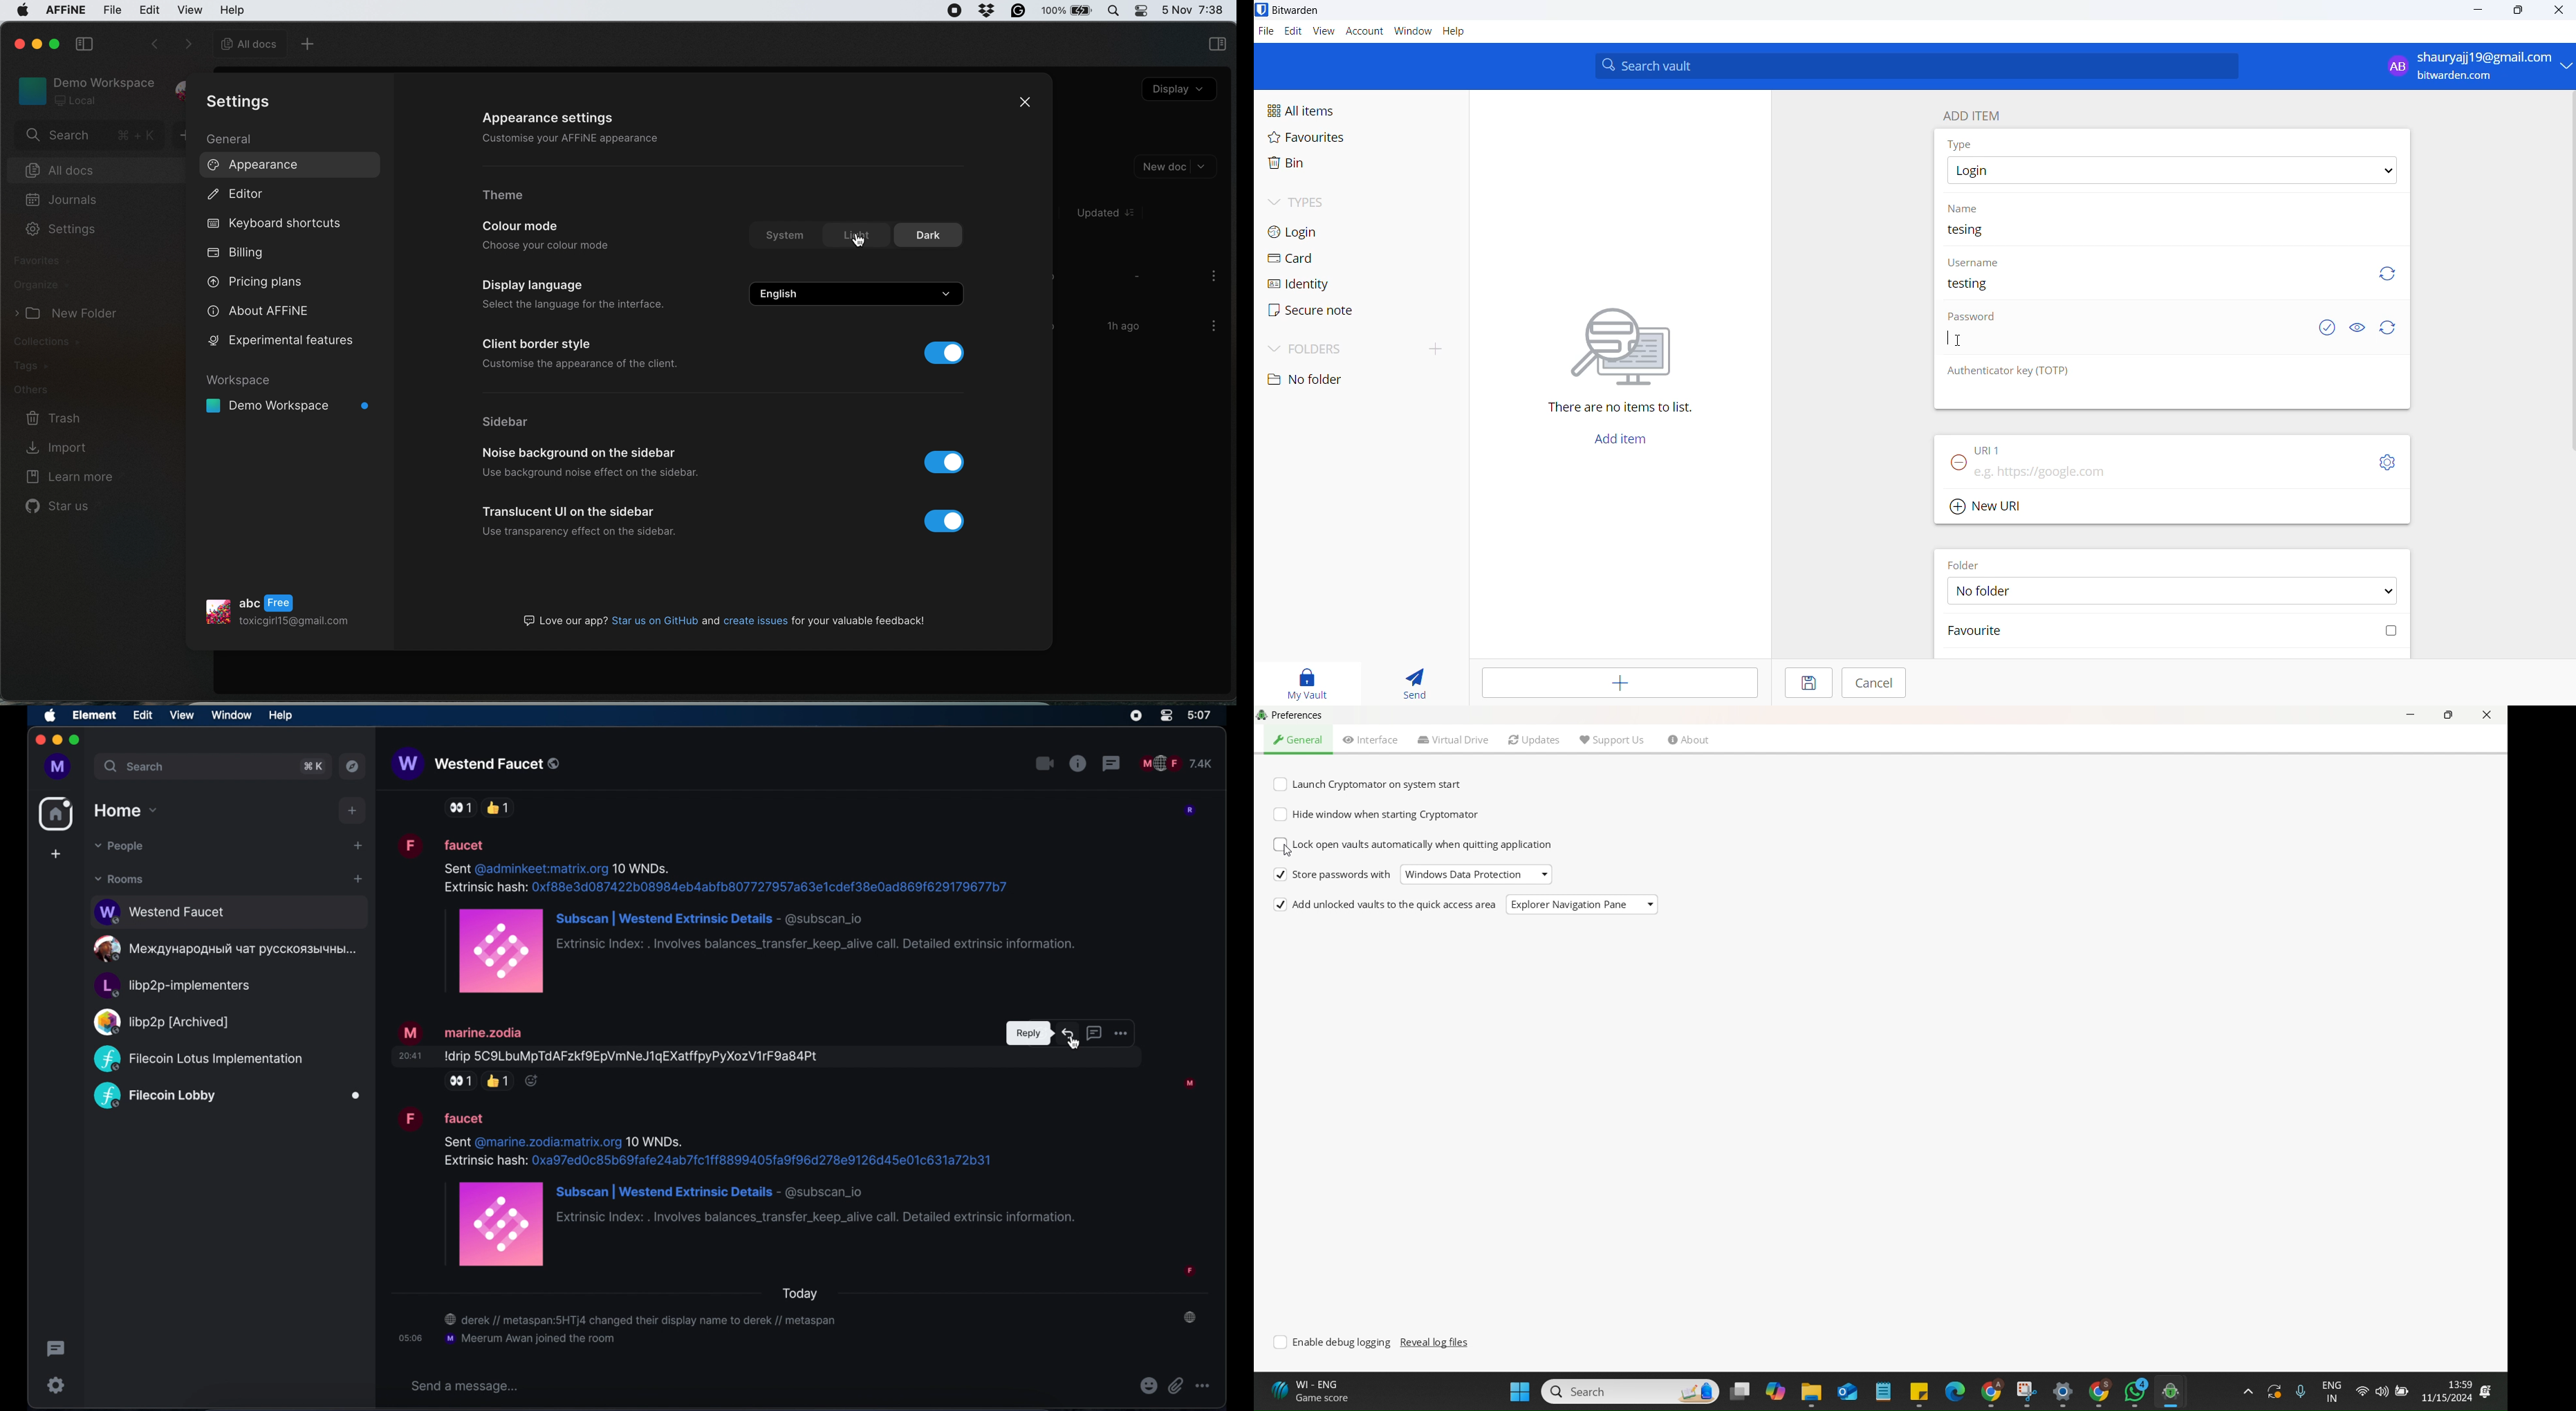 The image size is (2576, 1428). I want to click on Cursor, so click(1075, 1042).